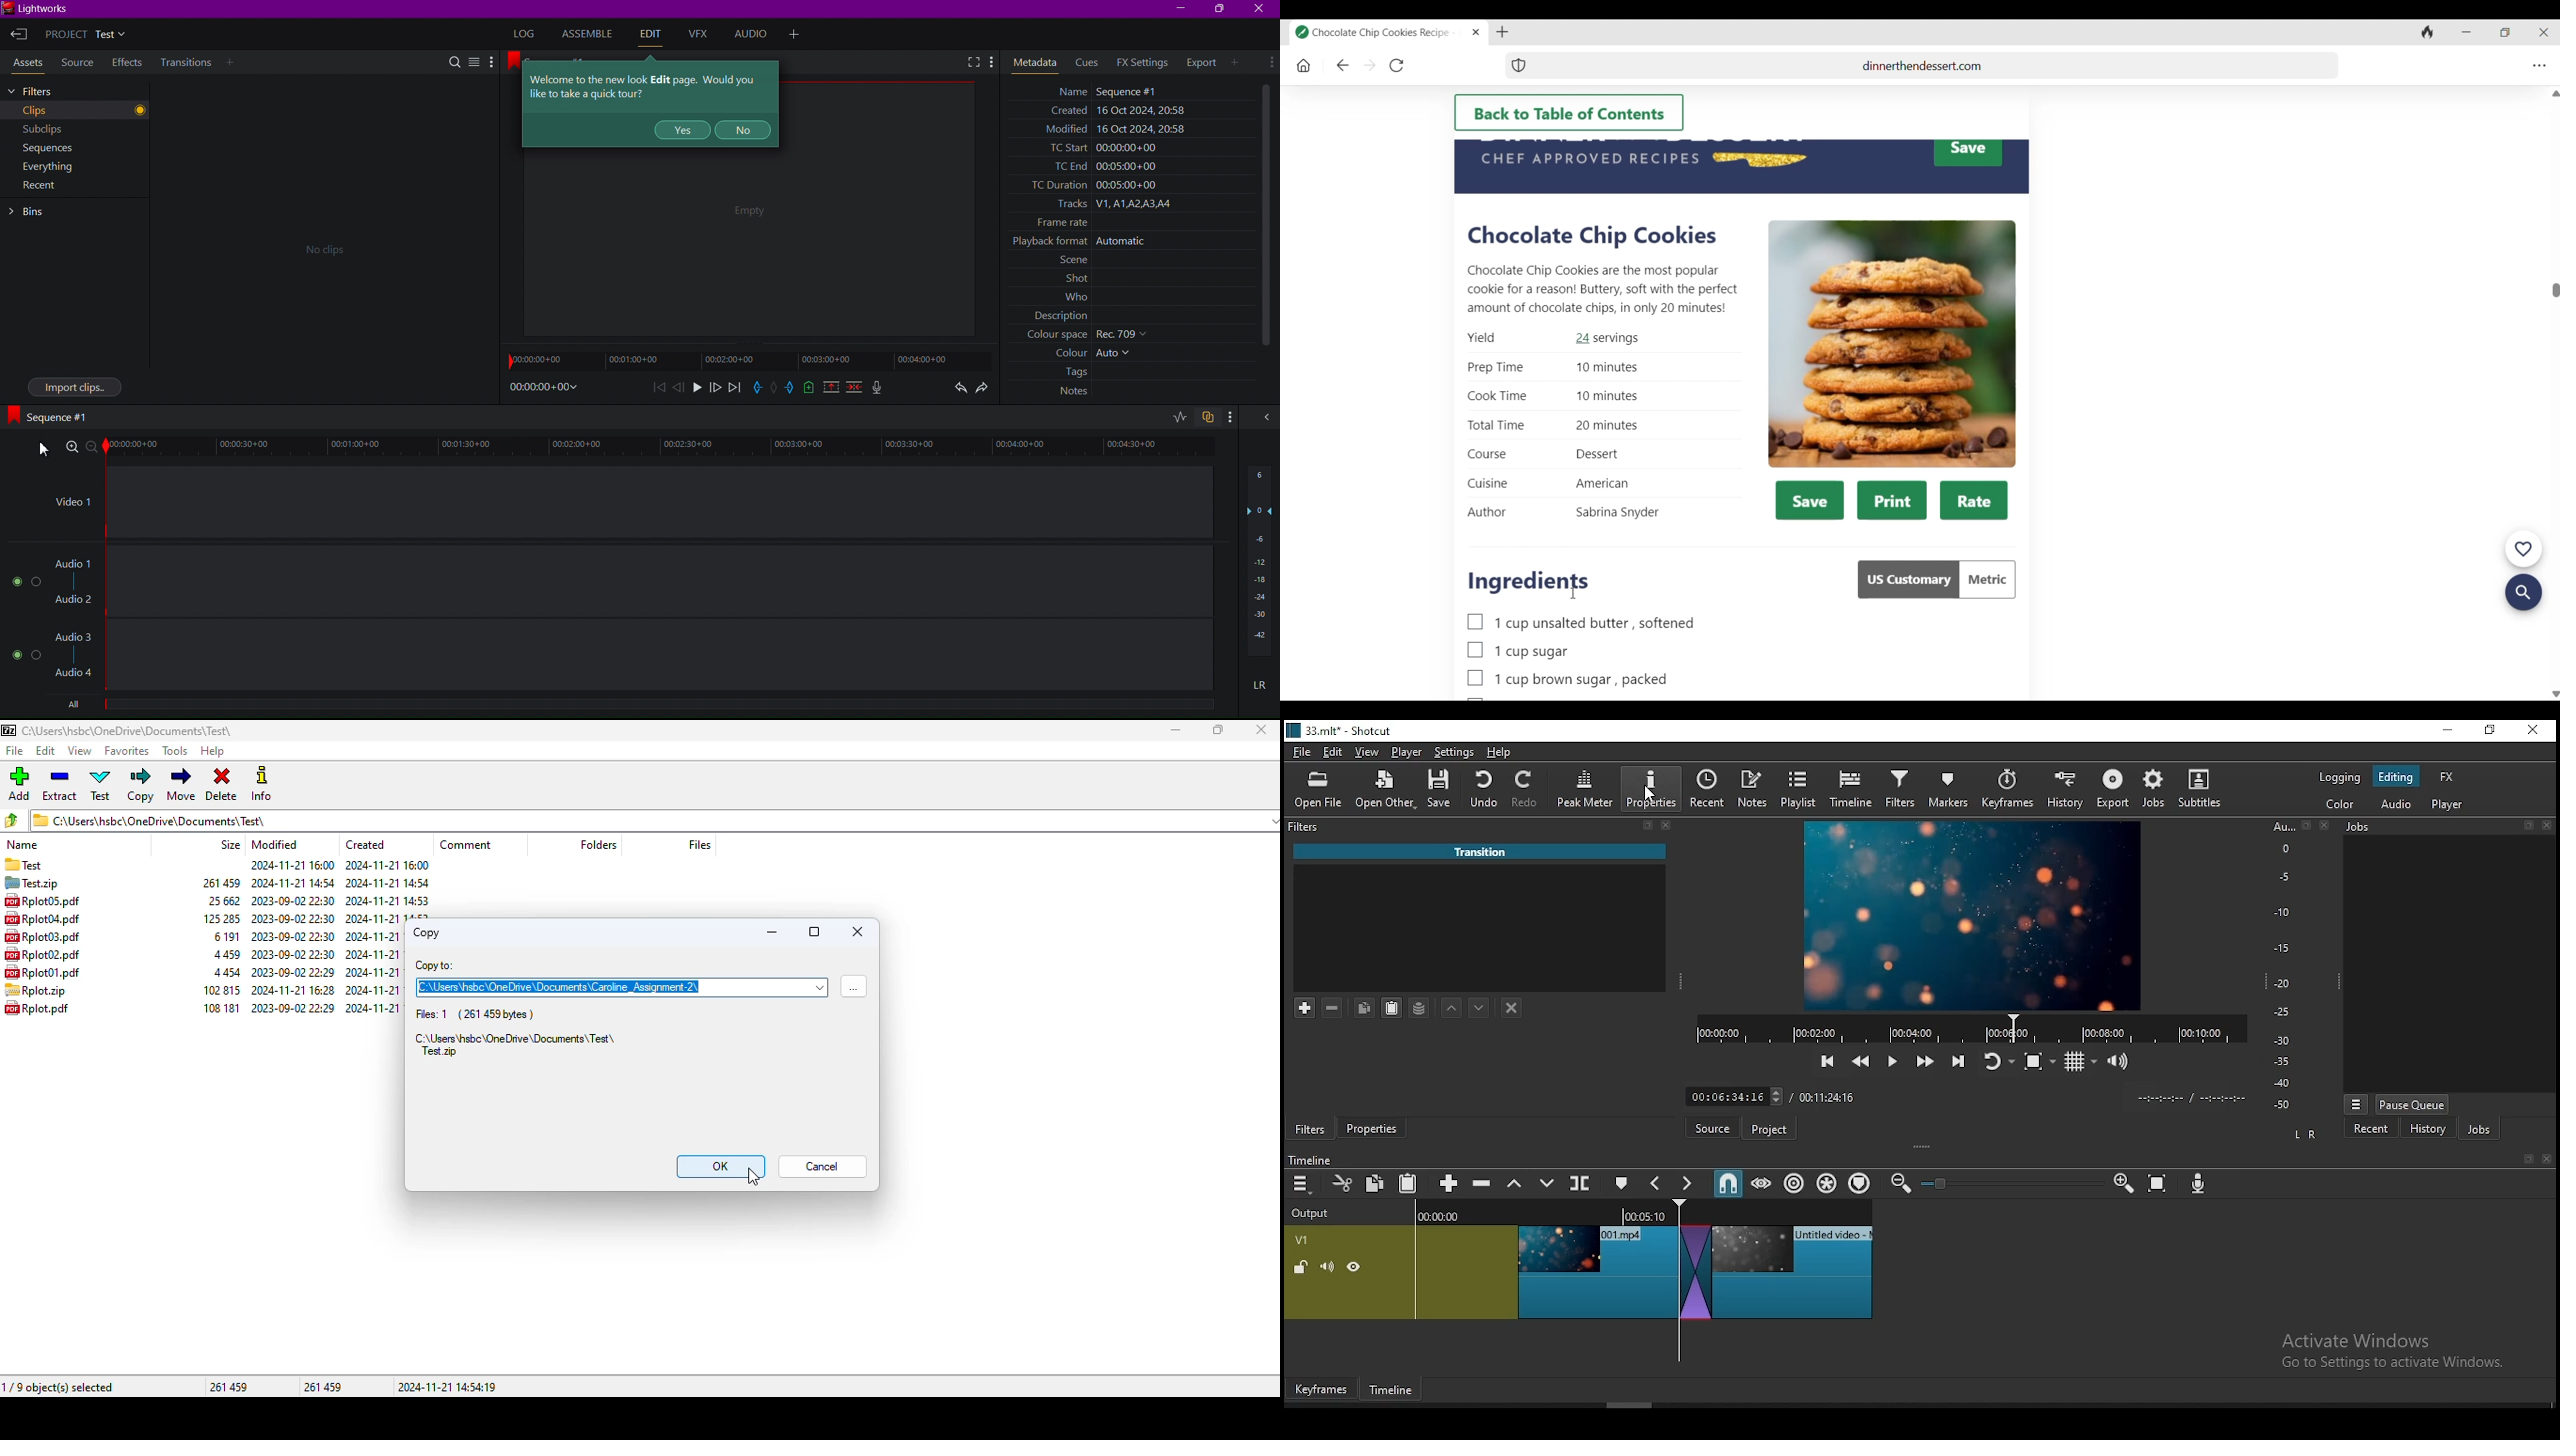 Image resolution: width=2576 pixels, height=1456 pixels. Describe the element at coordinates (232, 844) in the screenshot. I see `size` at that location.